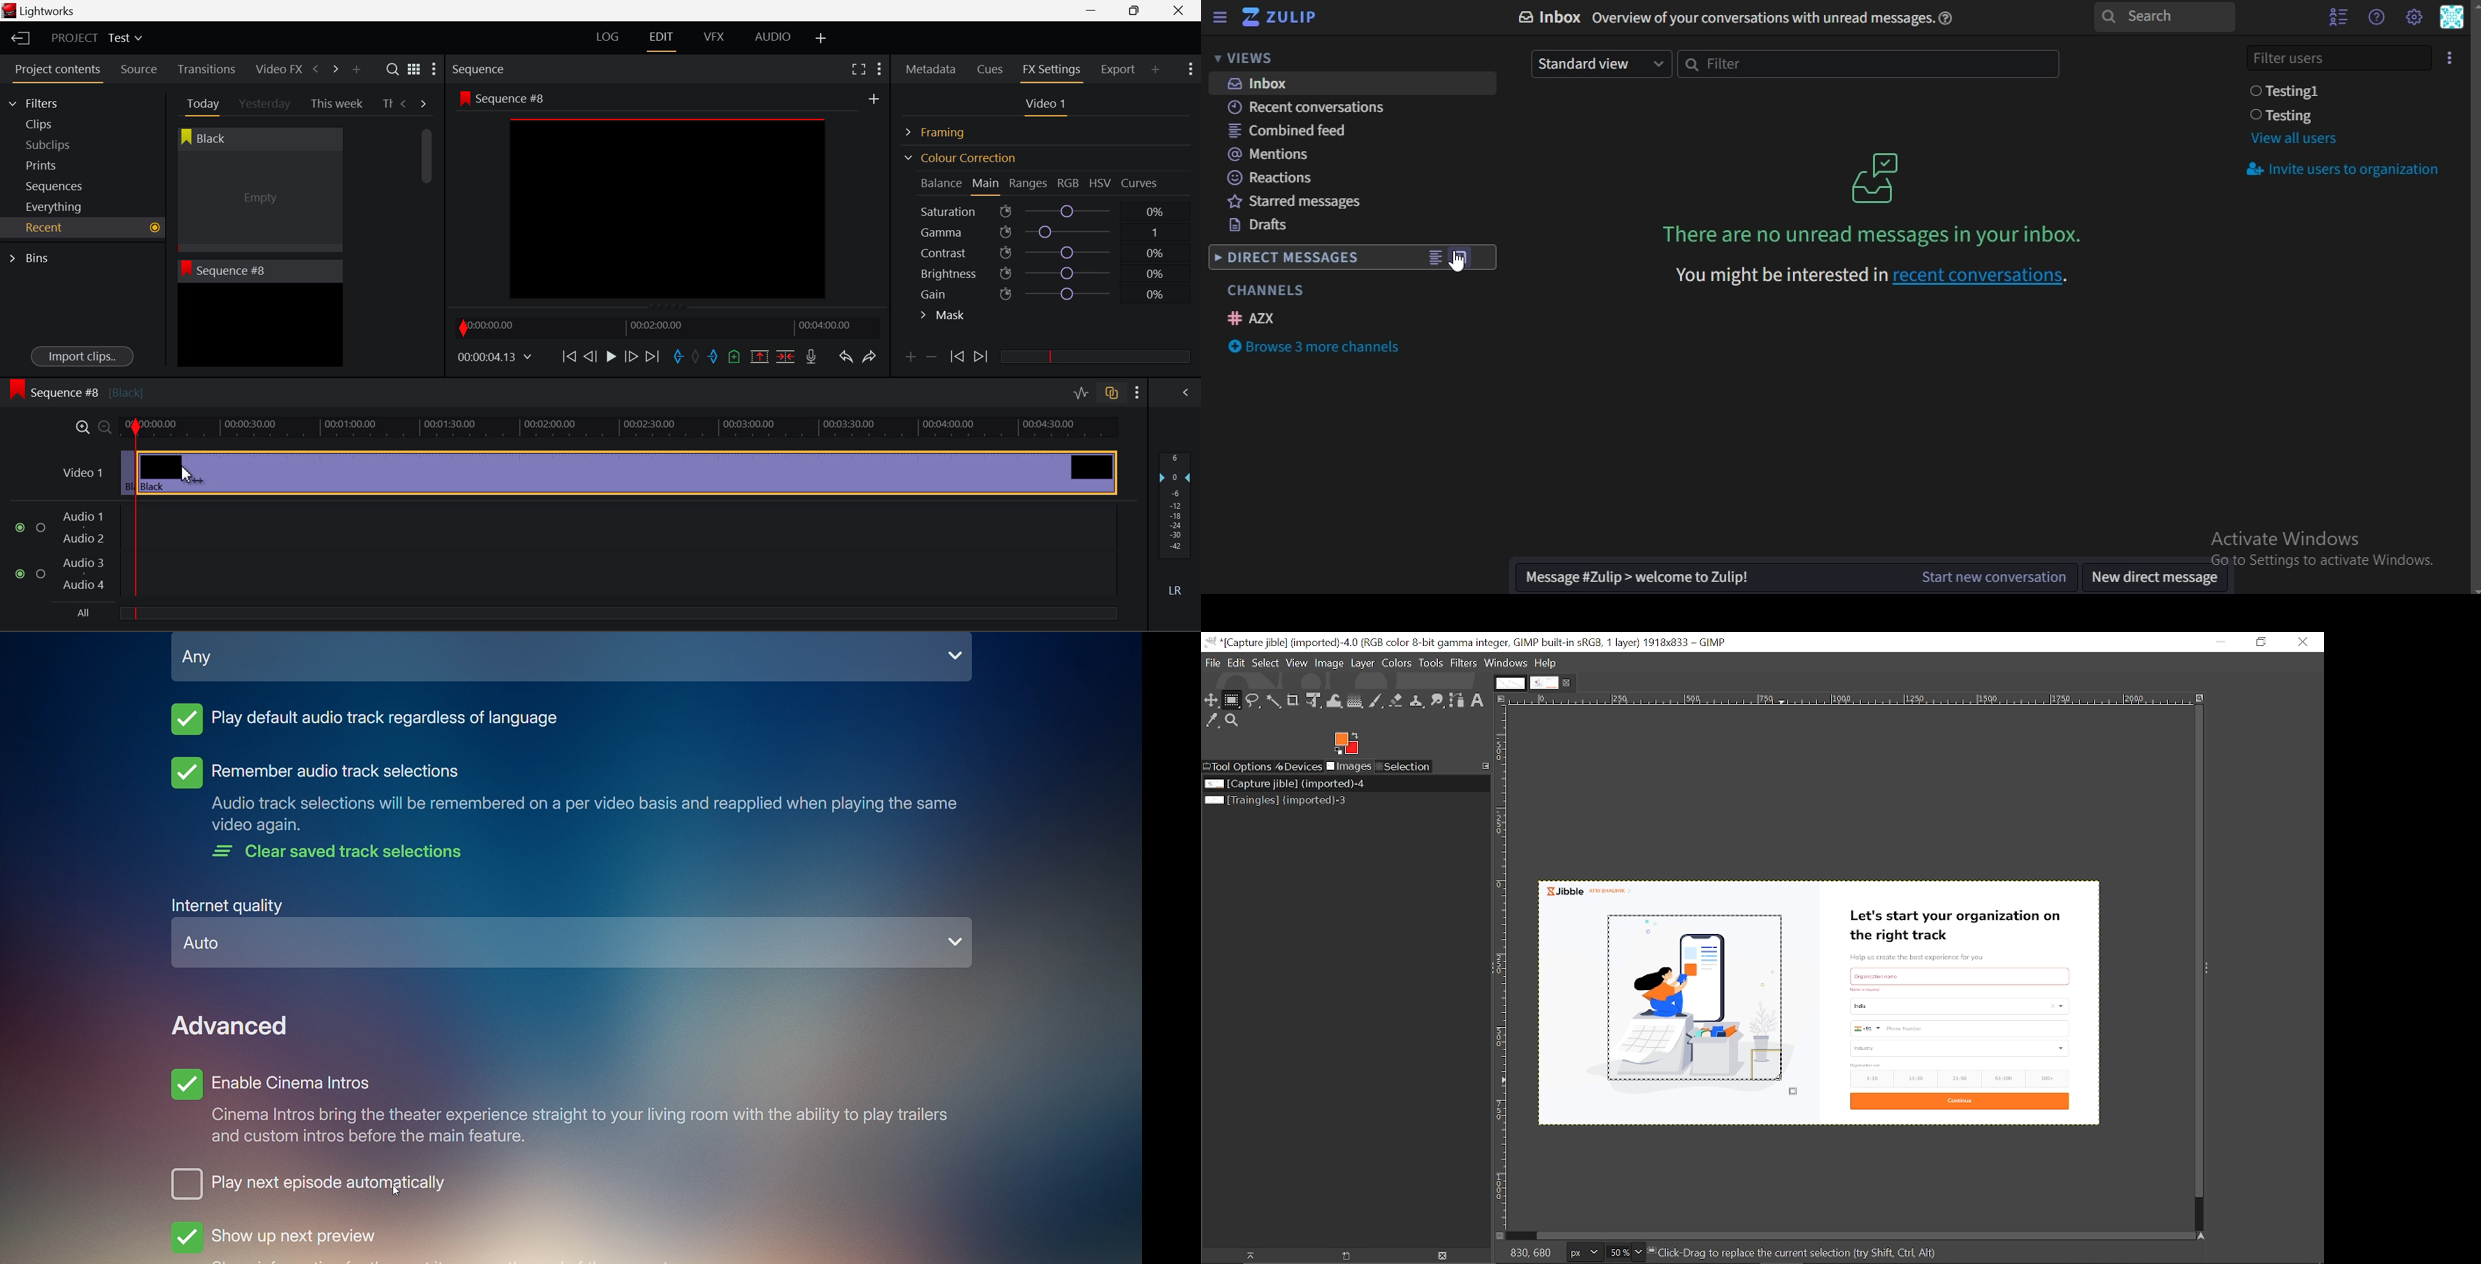  I want to click on Images, so click(1352, 767).